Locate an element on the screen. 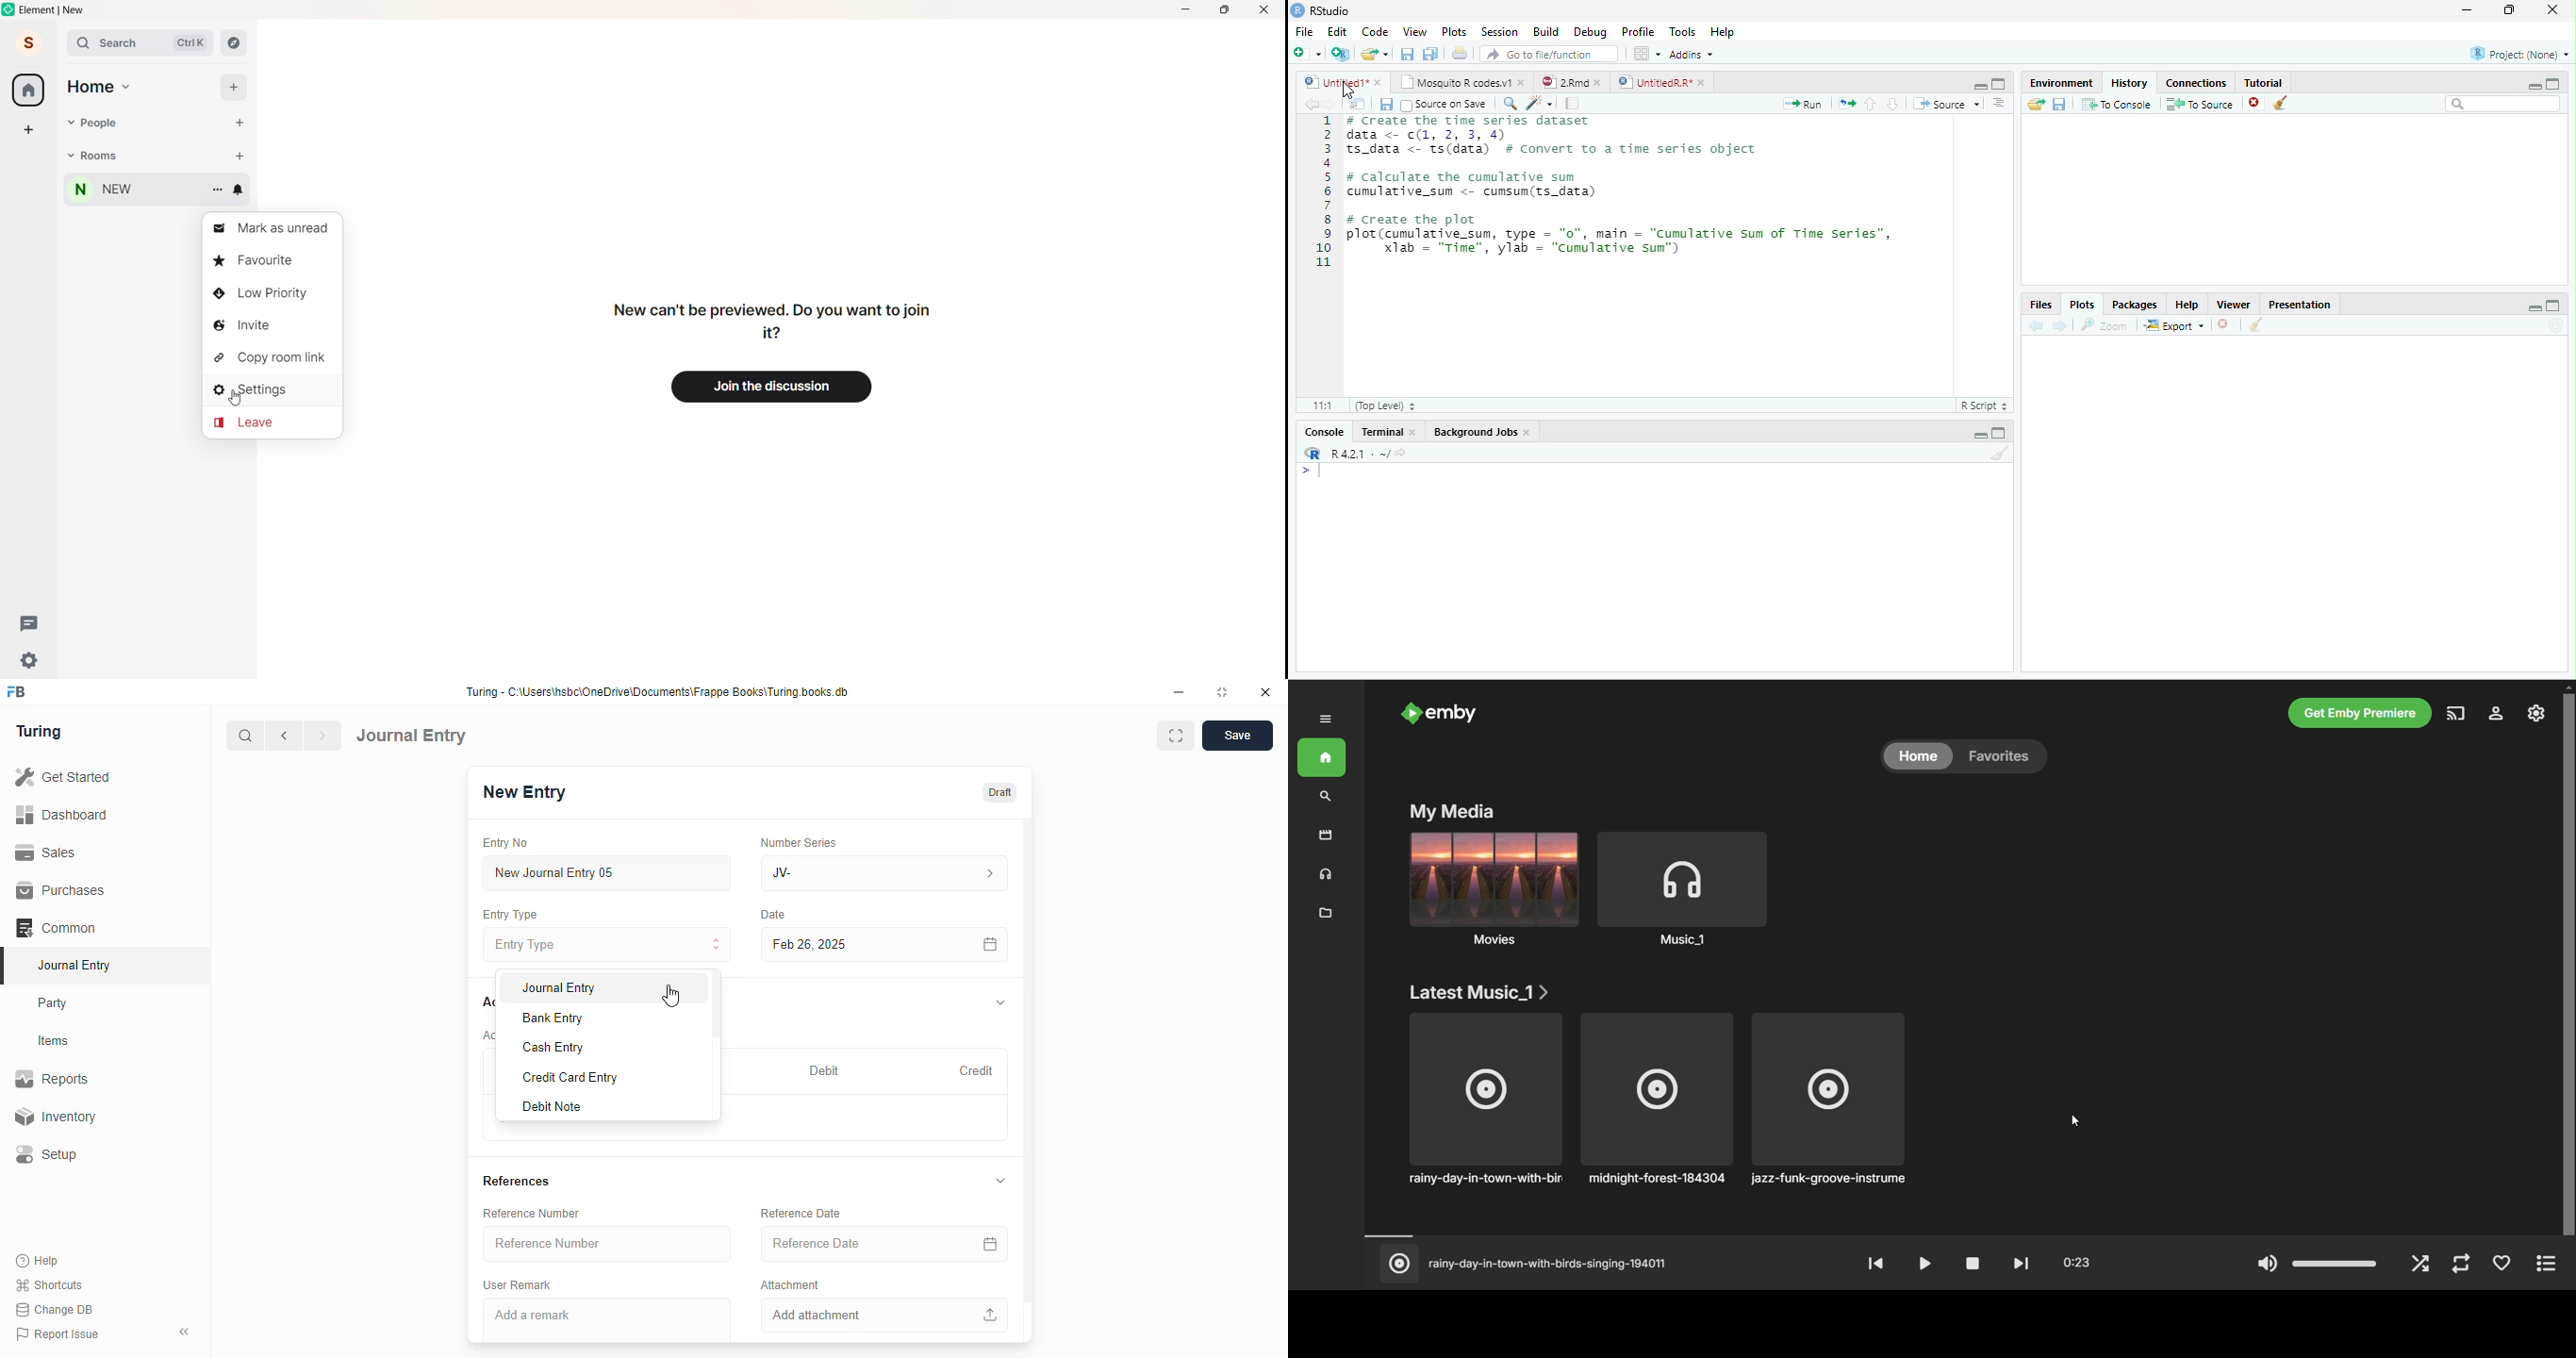 This screenshot has height=1372, width=2576. home option is located at coordinates (103, 89).